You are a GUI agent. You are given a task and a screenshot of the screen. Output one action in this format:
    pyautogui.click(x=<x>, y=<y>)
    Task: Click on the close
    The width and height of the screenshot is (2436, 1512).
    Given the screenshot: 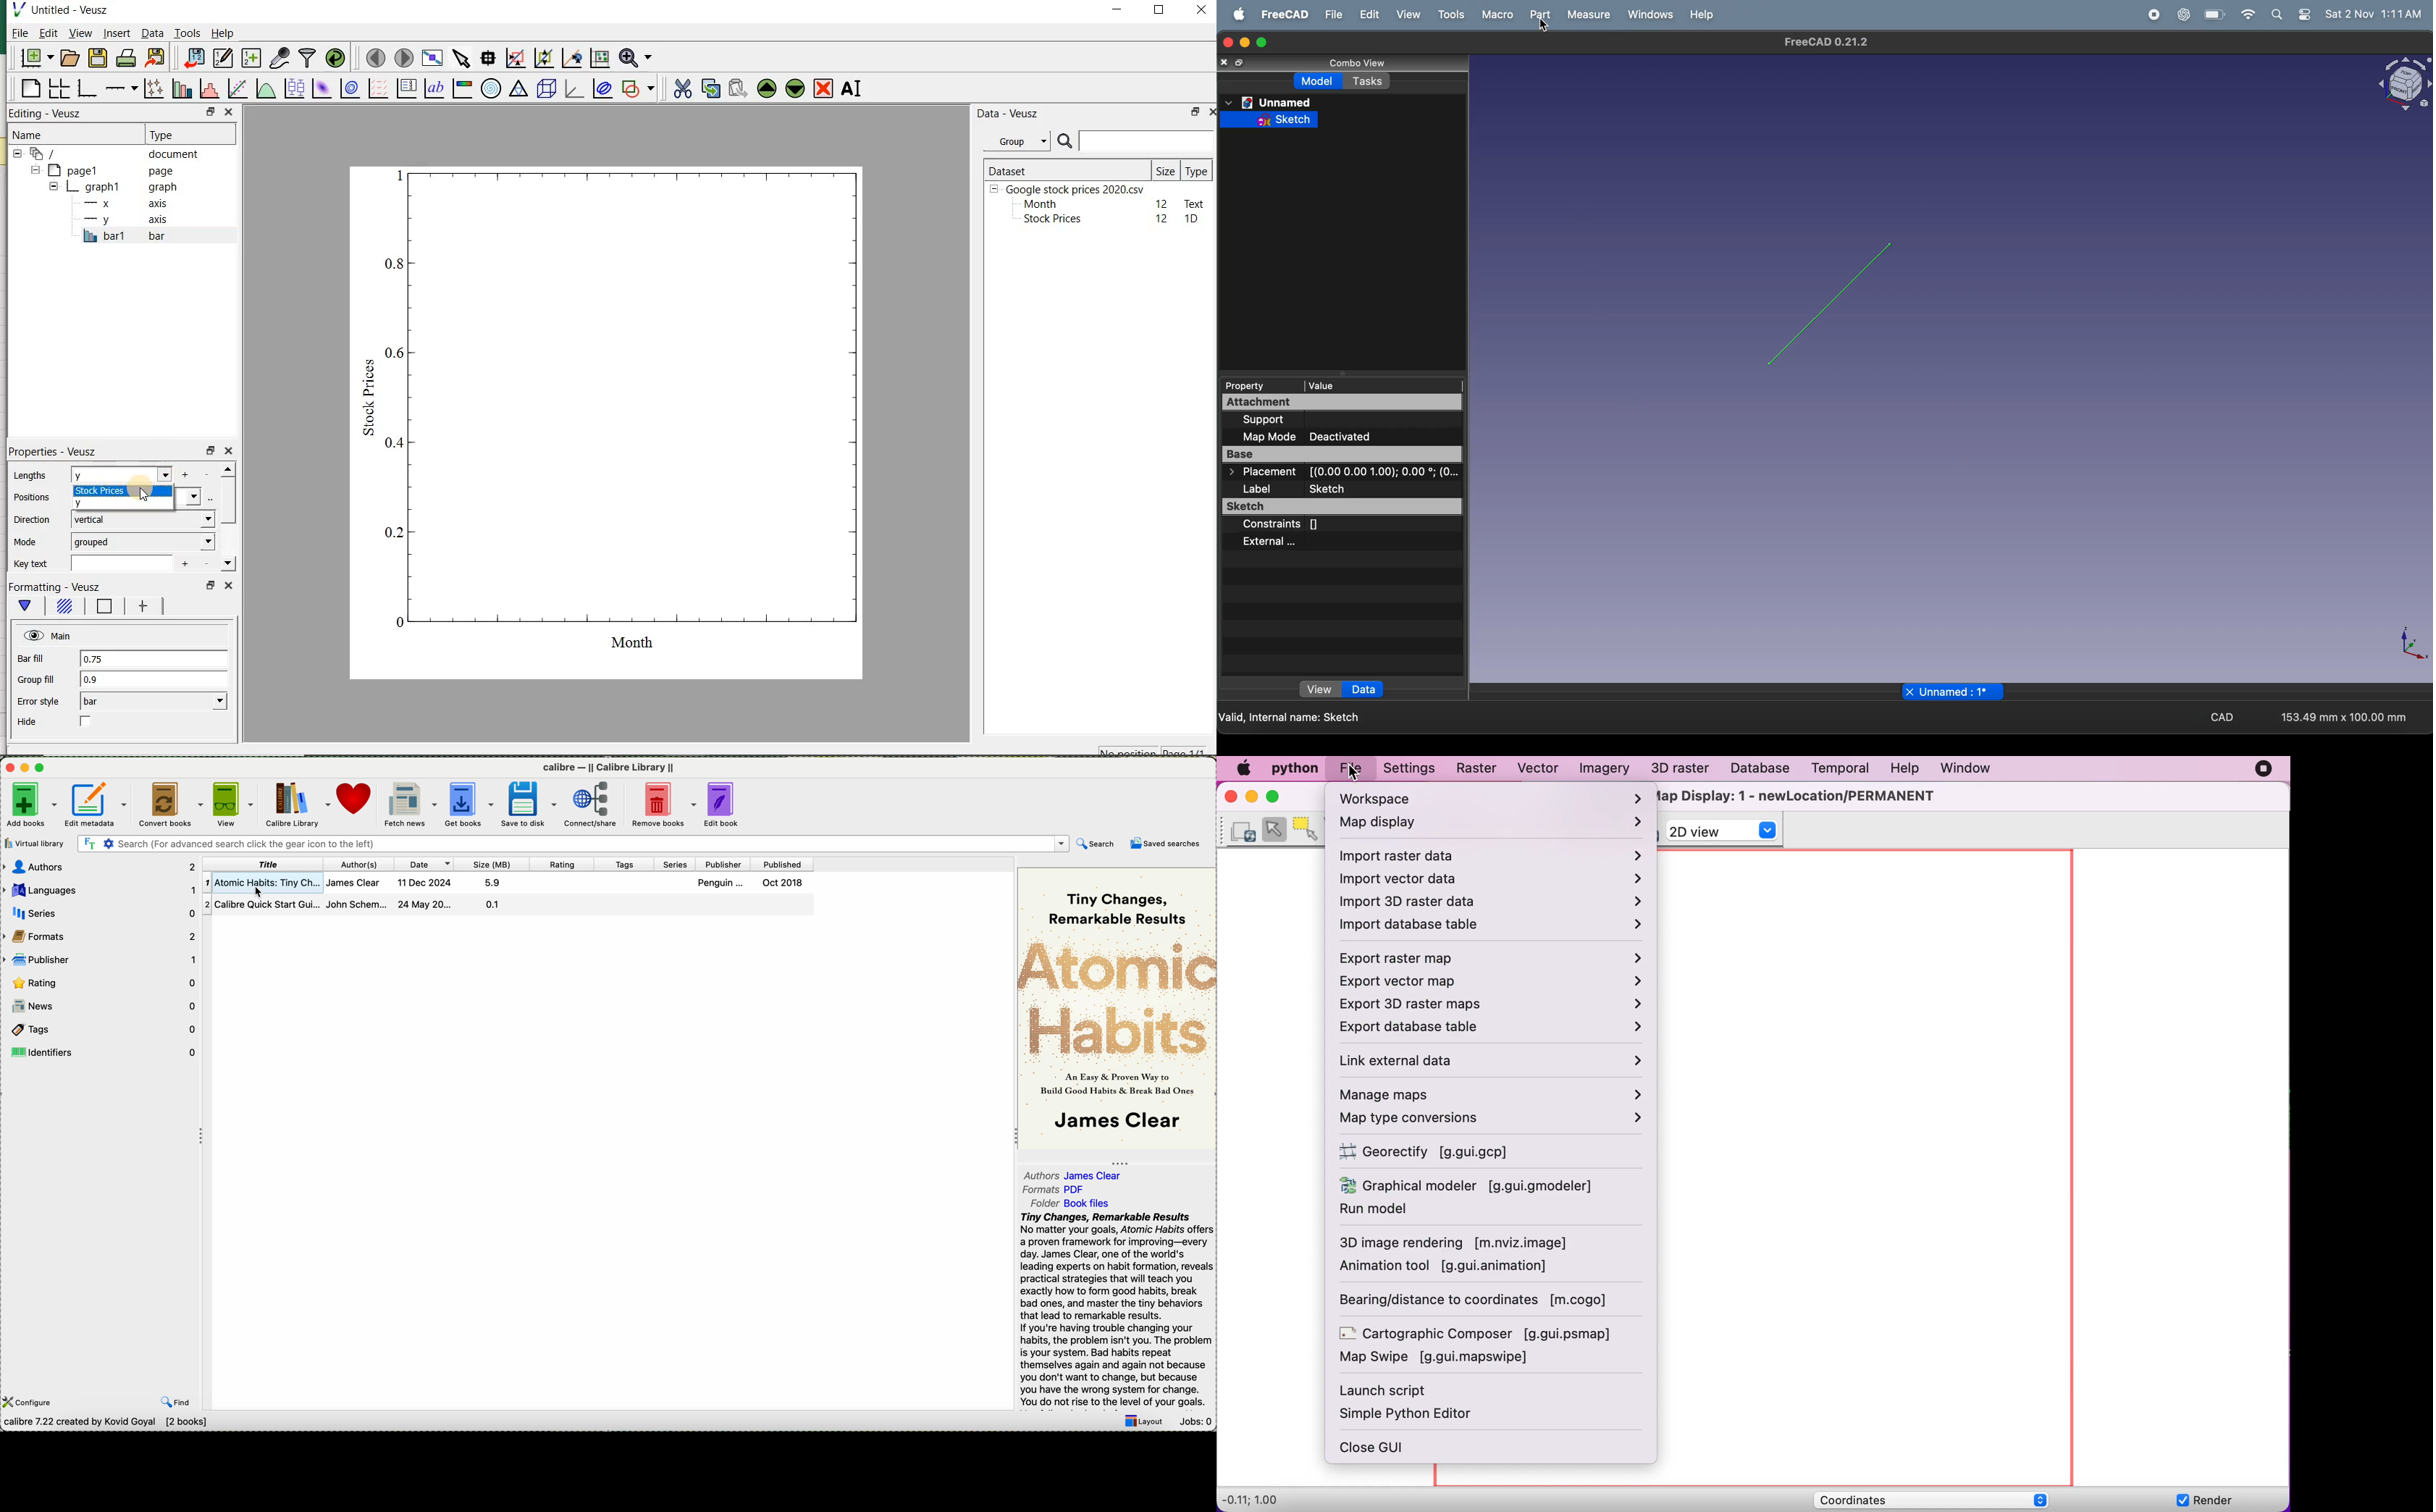 What is the action you would take?
    pyautogui.click(x=1201, y=11)
    